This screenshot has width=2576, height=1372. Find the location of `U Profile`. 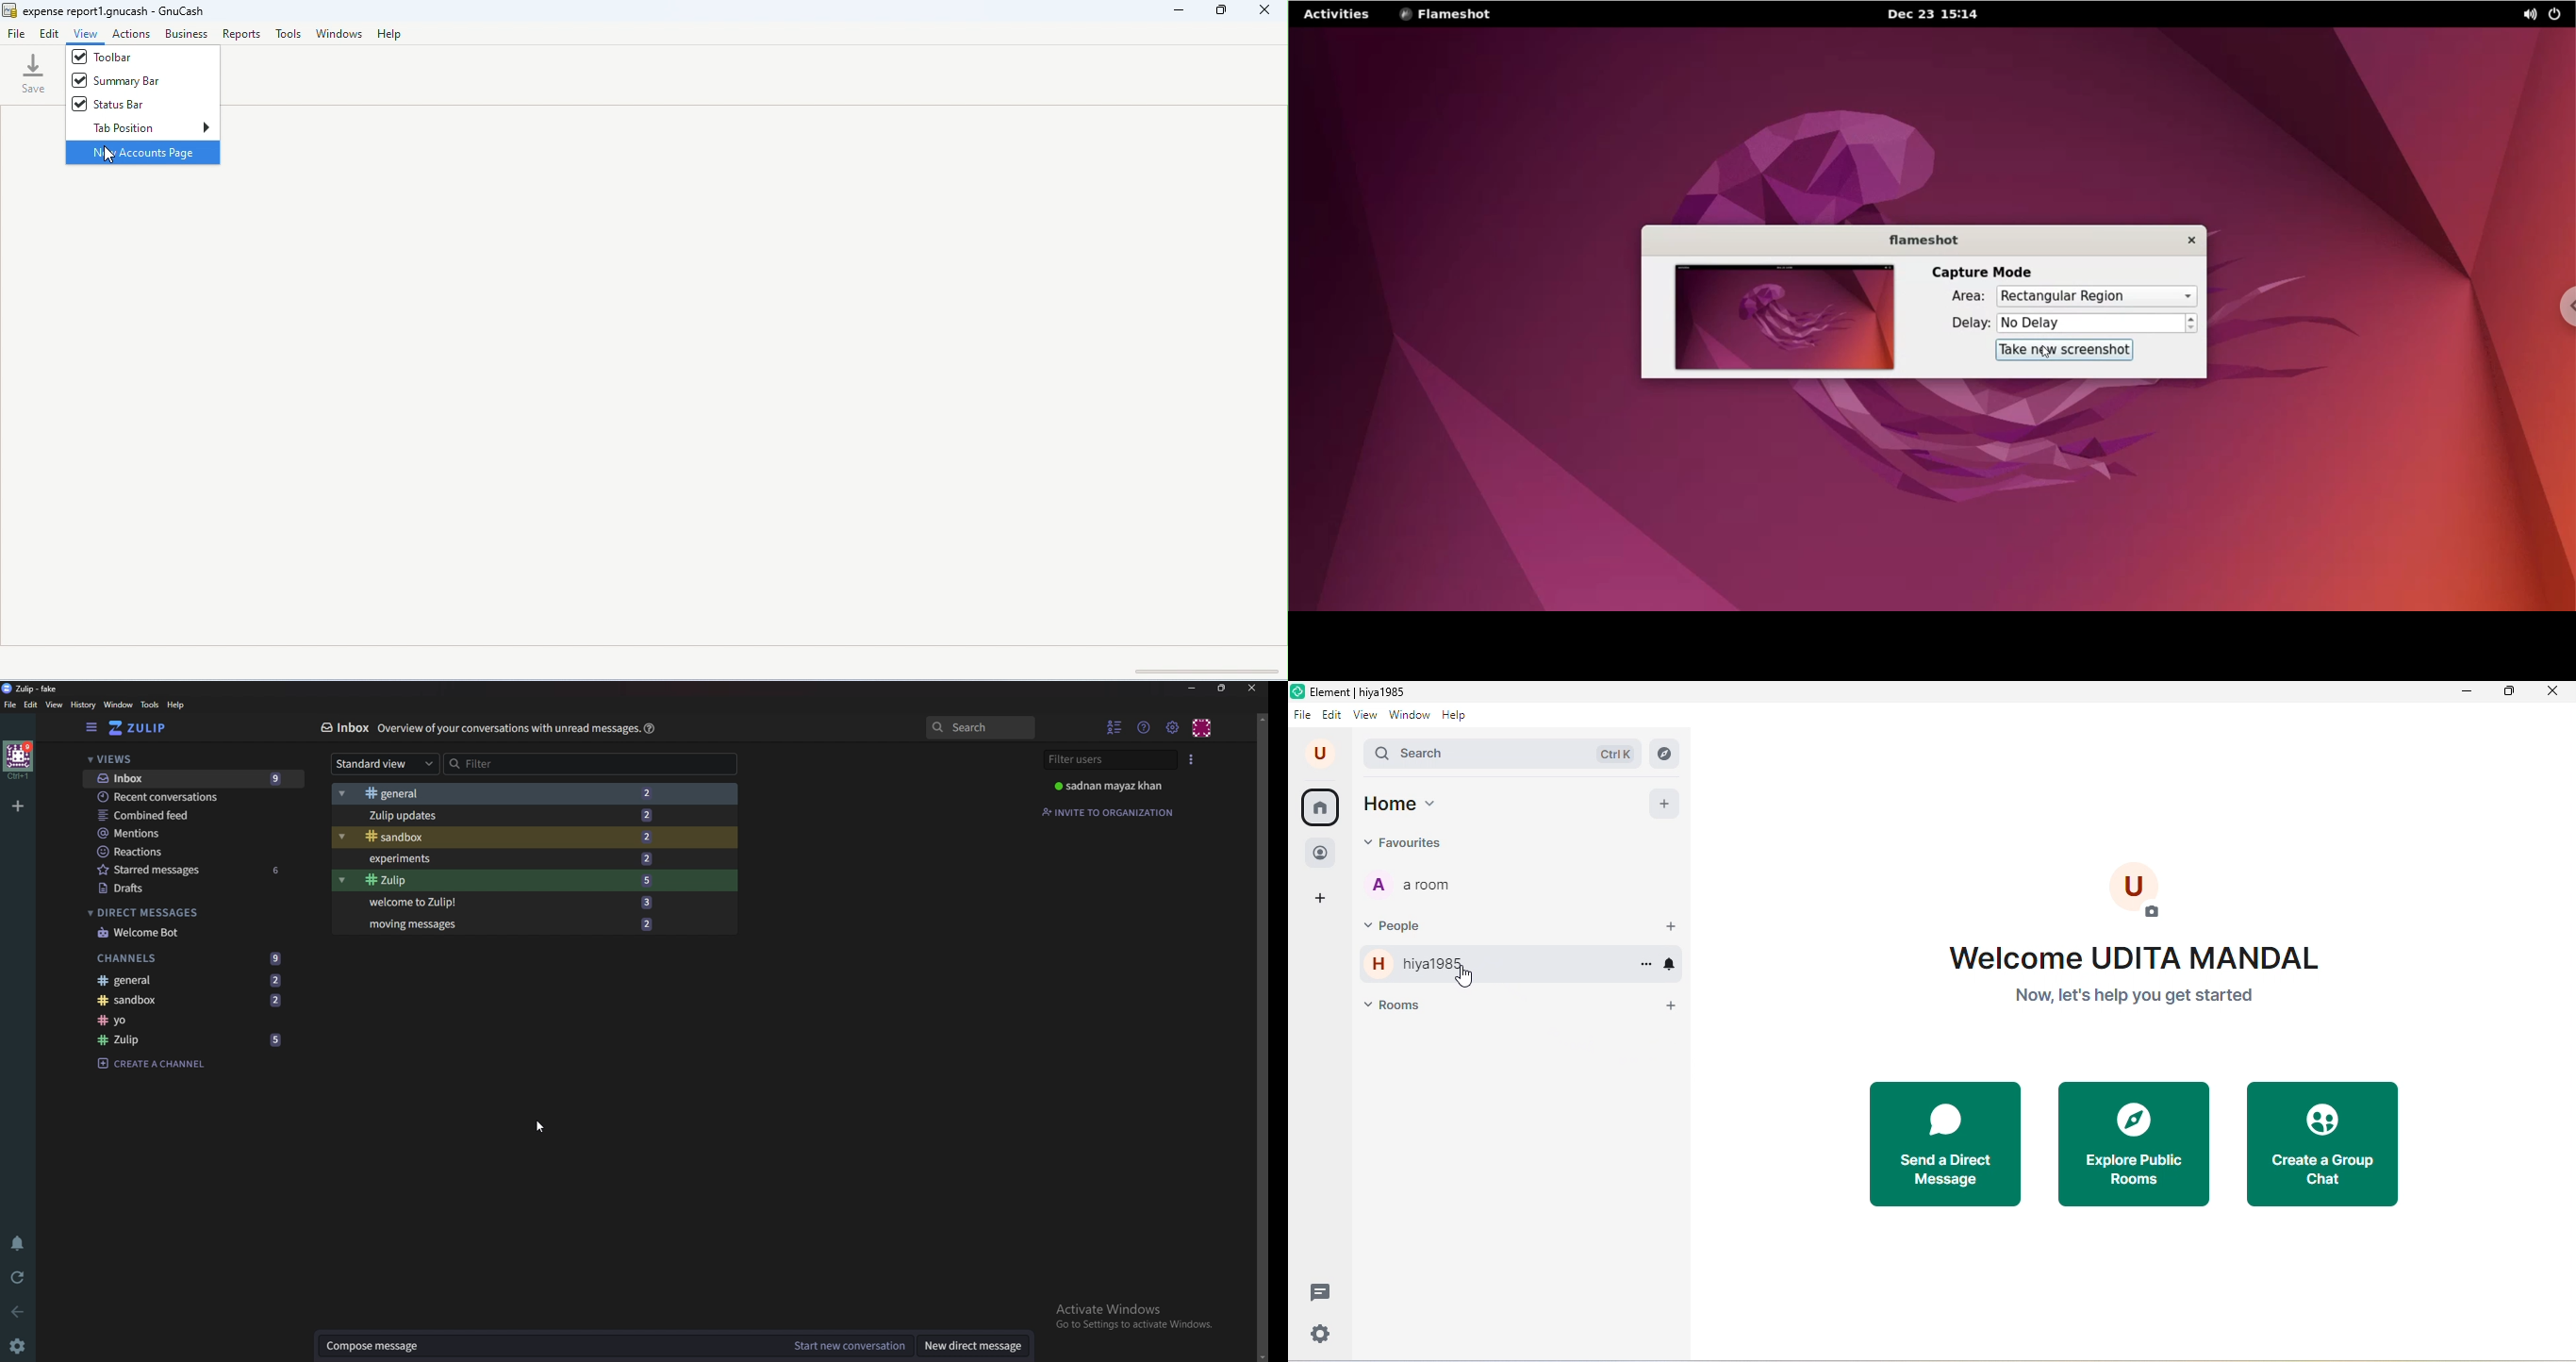

U Profile is located at coordinates (2138, 892).